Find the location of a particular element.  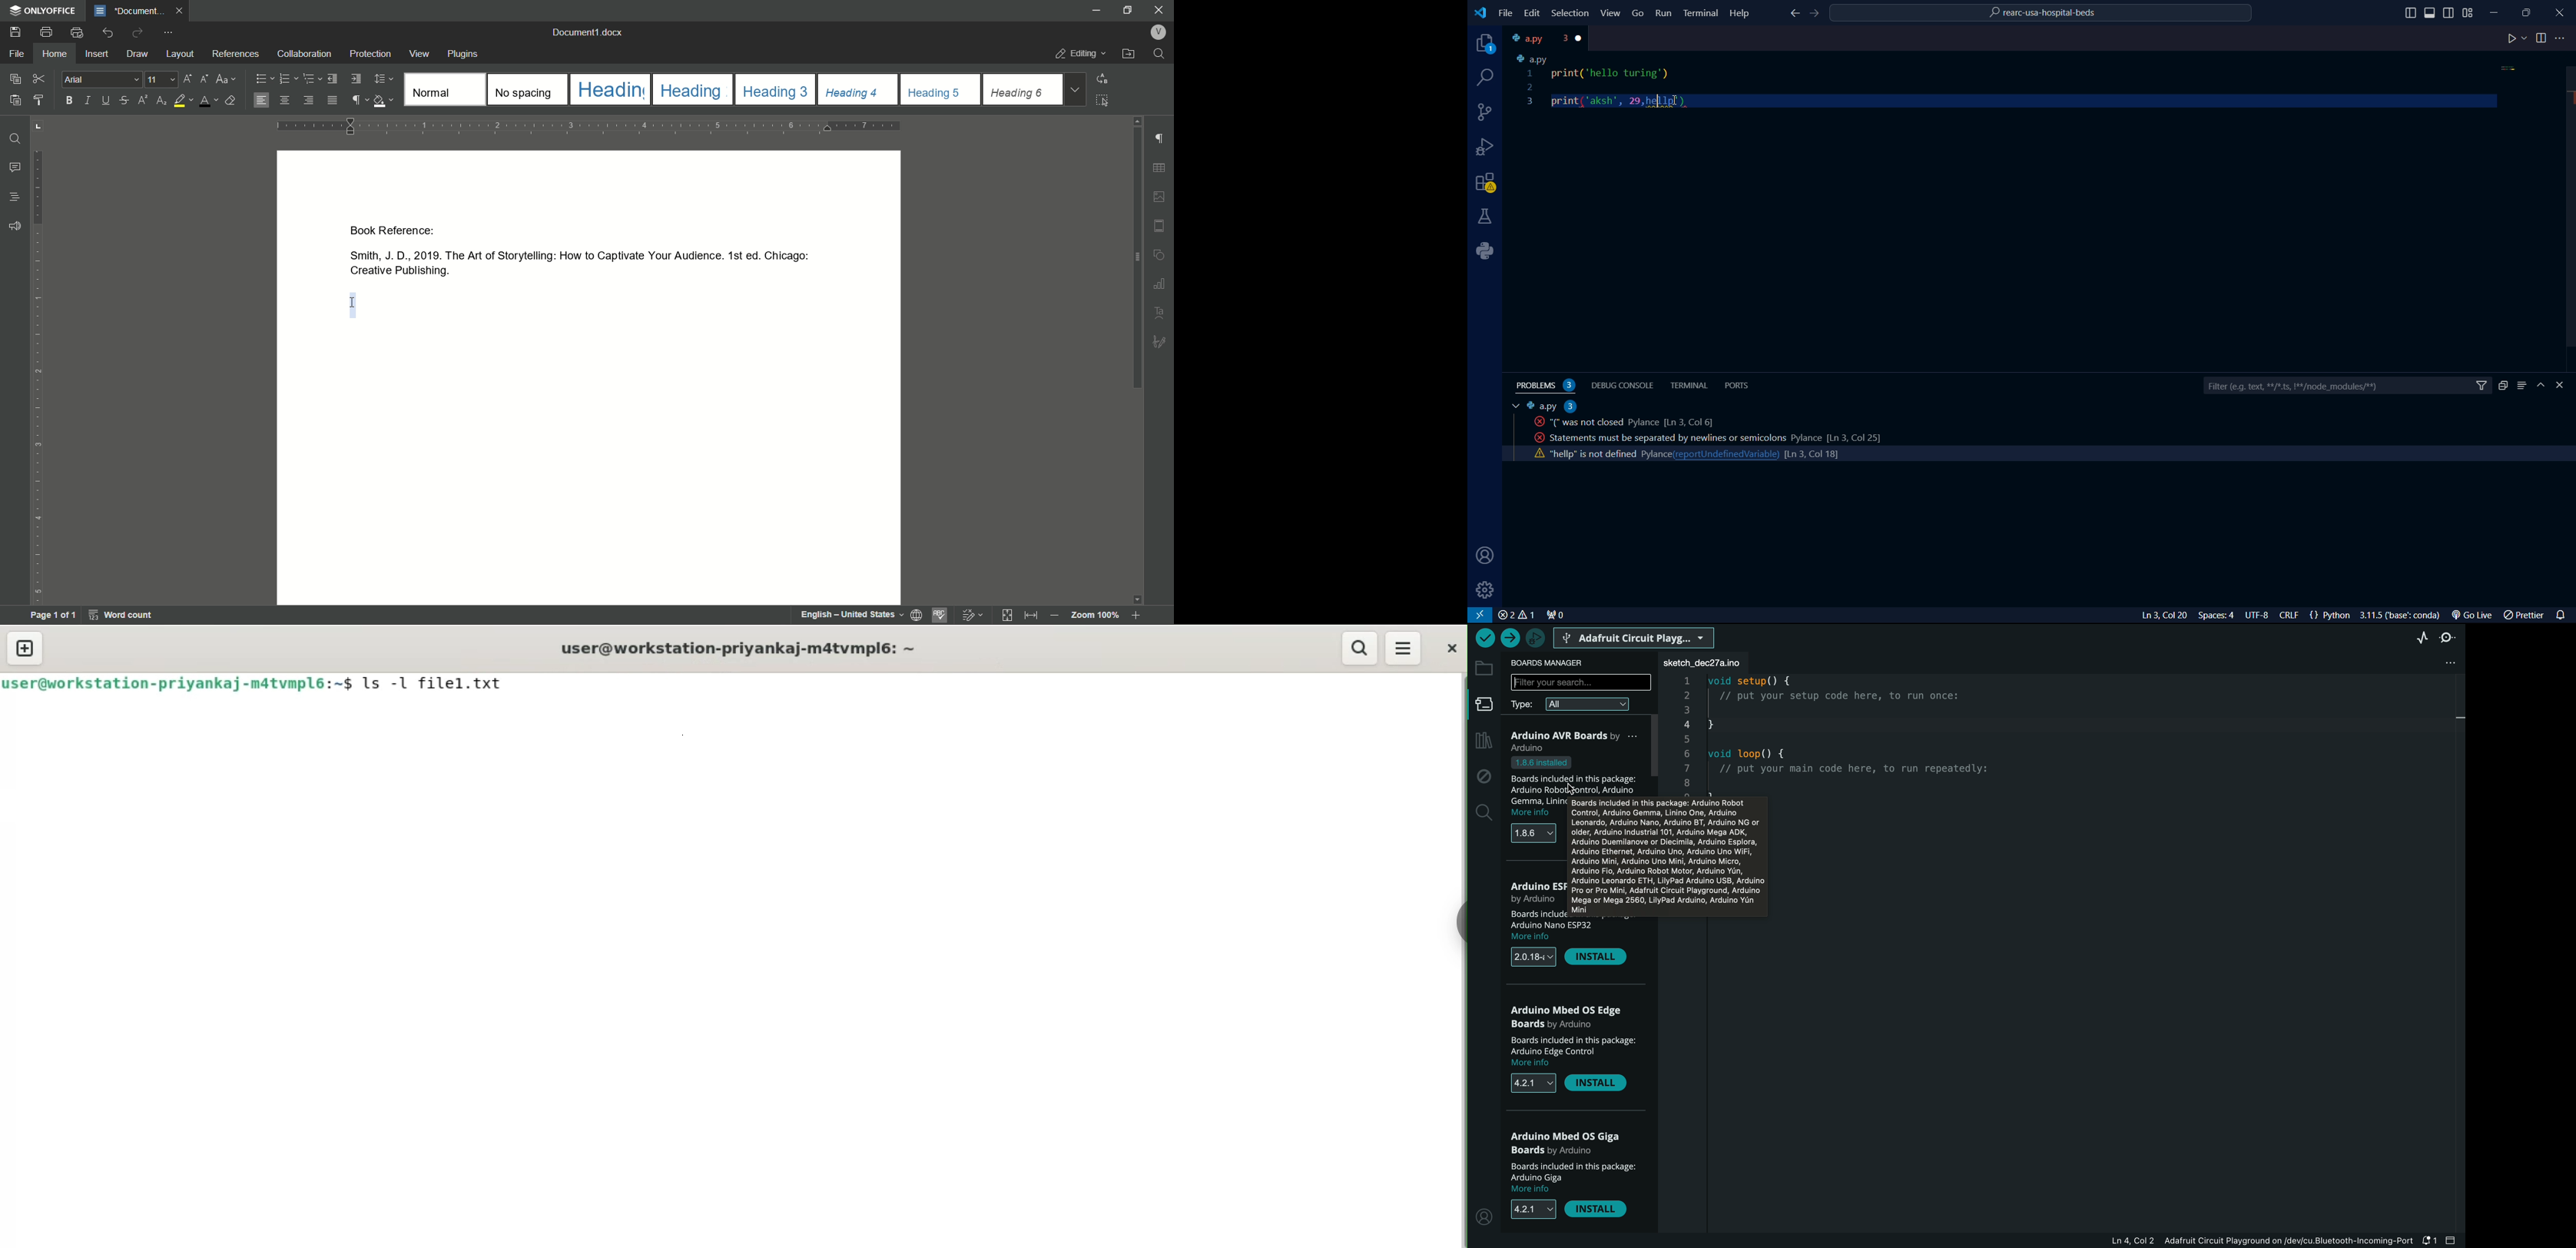

board manager is located at coordinates (1555, 663).